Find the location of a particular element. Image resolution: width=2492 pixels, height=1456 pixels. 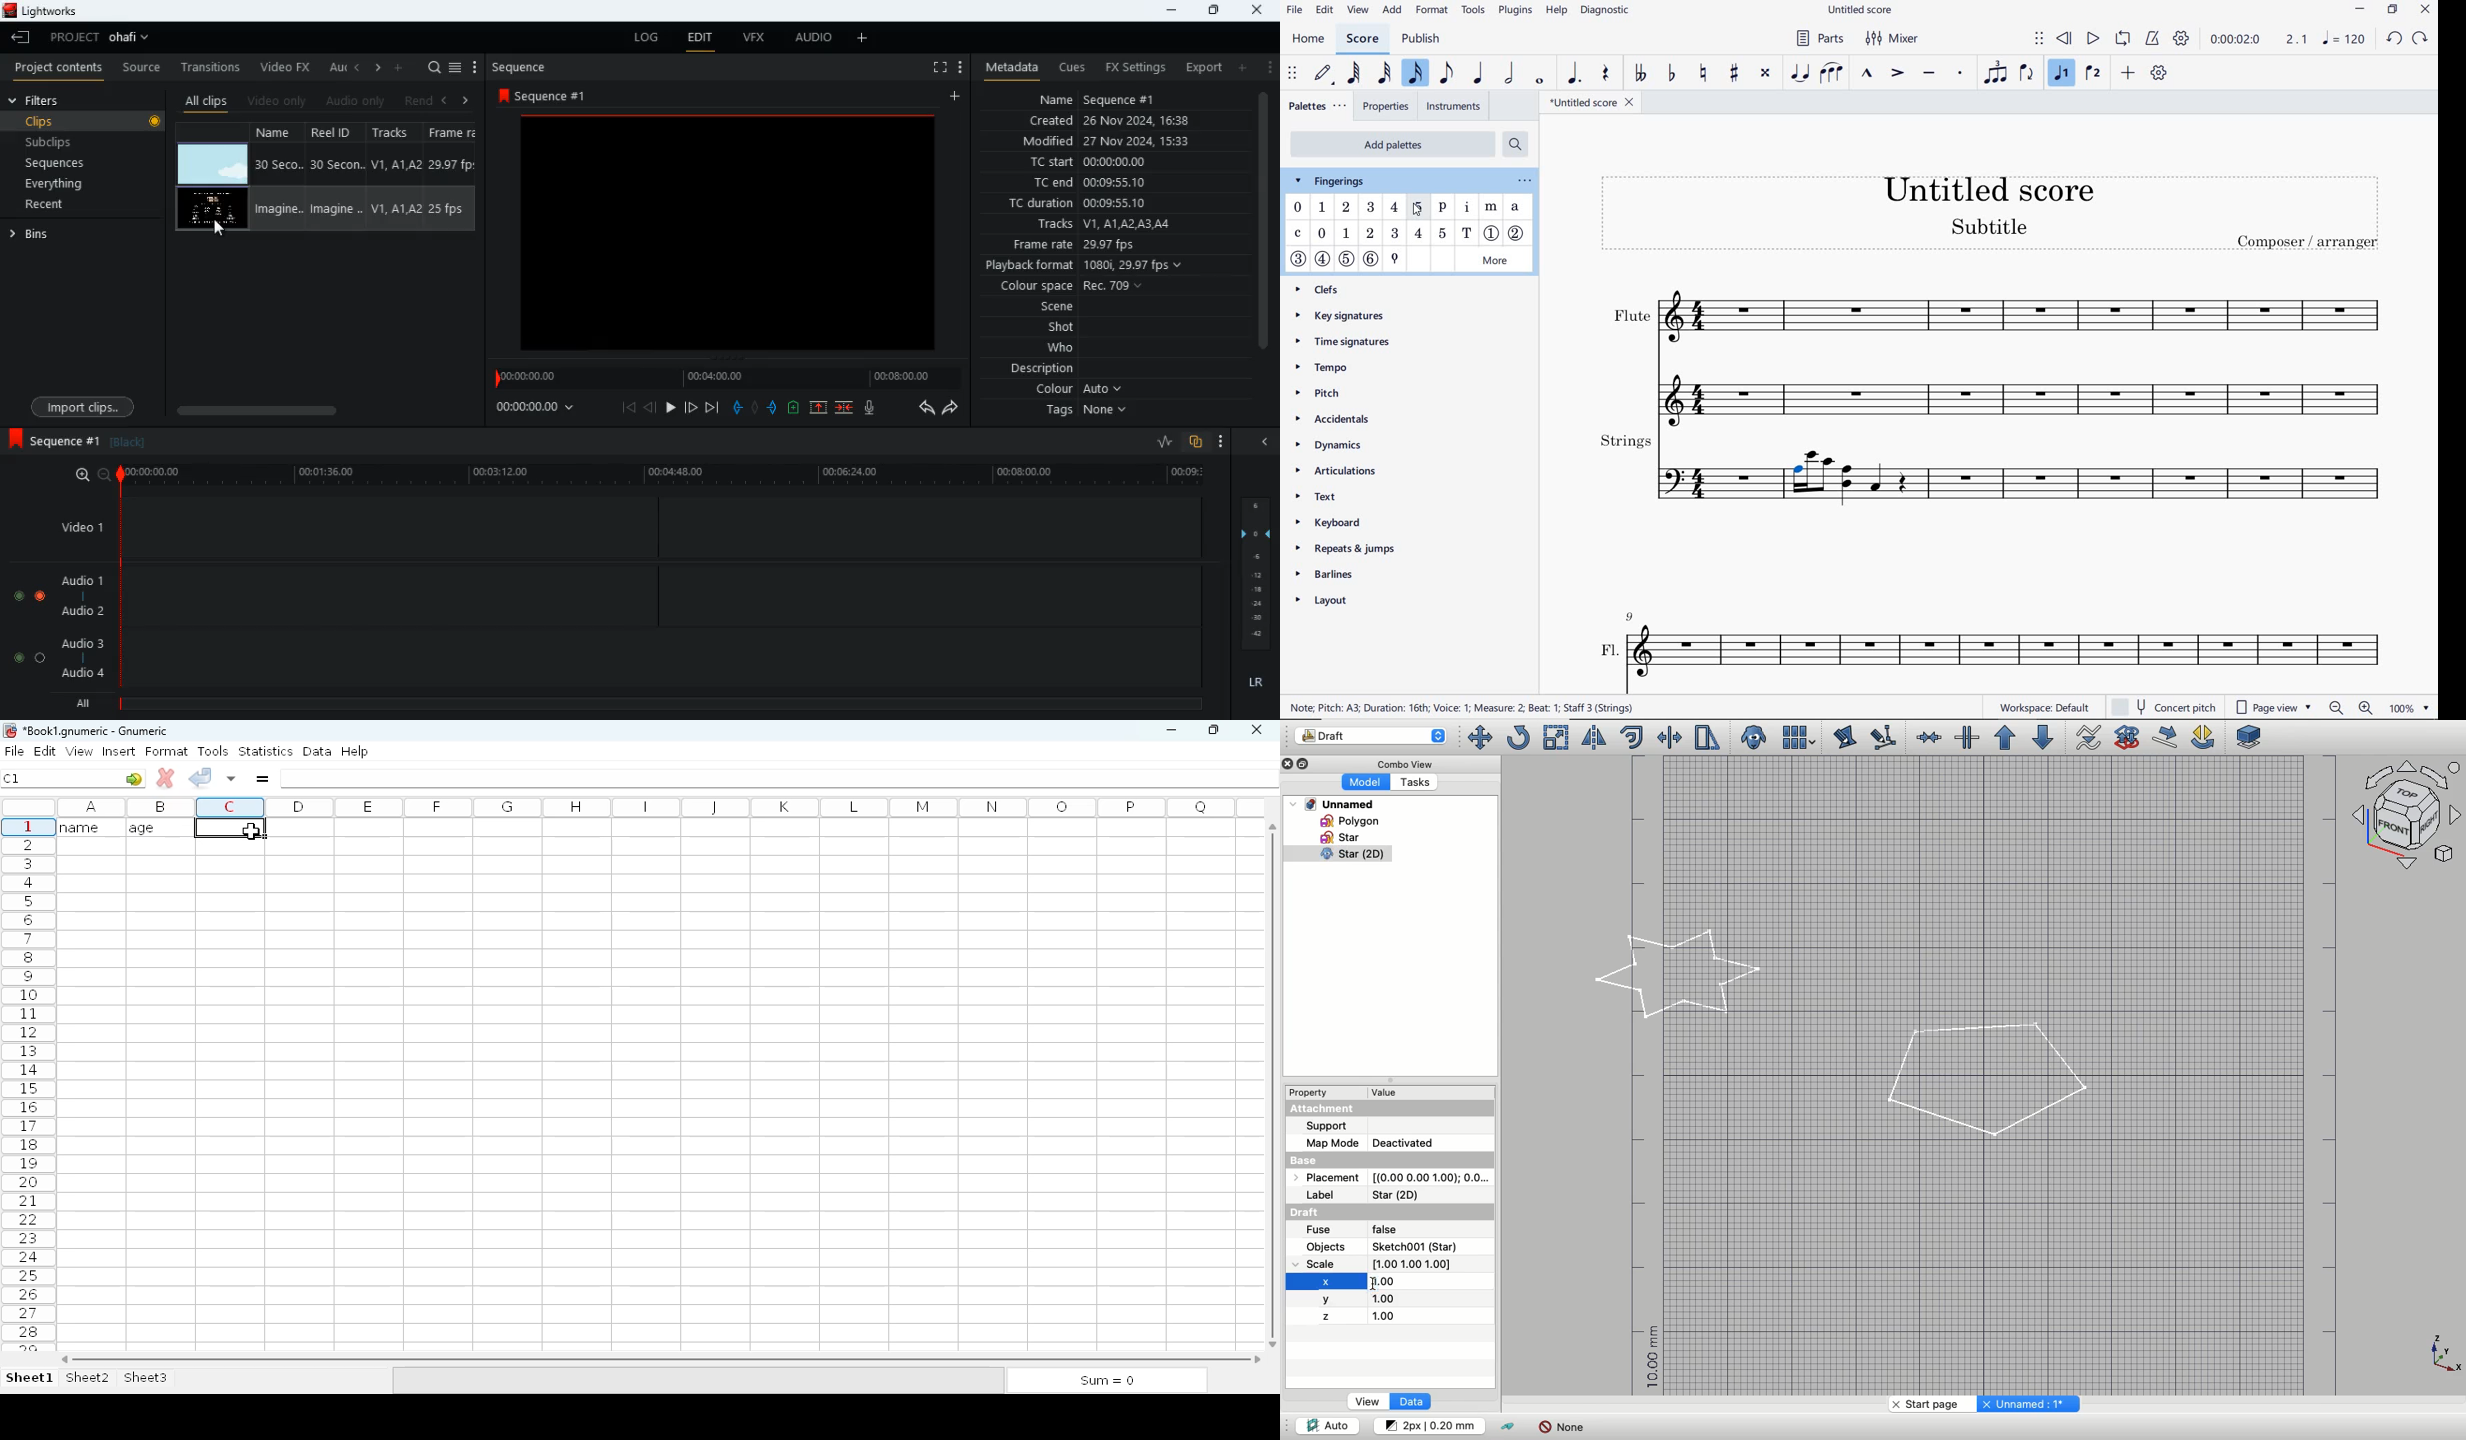

quarter note is located at coordinates (1480, 74).